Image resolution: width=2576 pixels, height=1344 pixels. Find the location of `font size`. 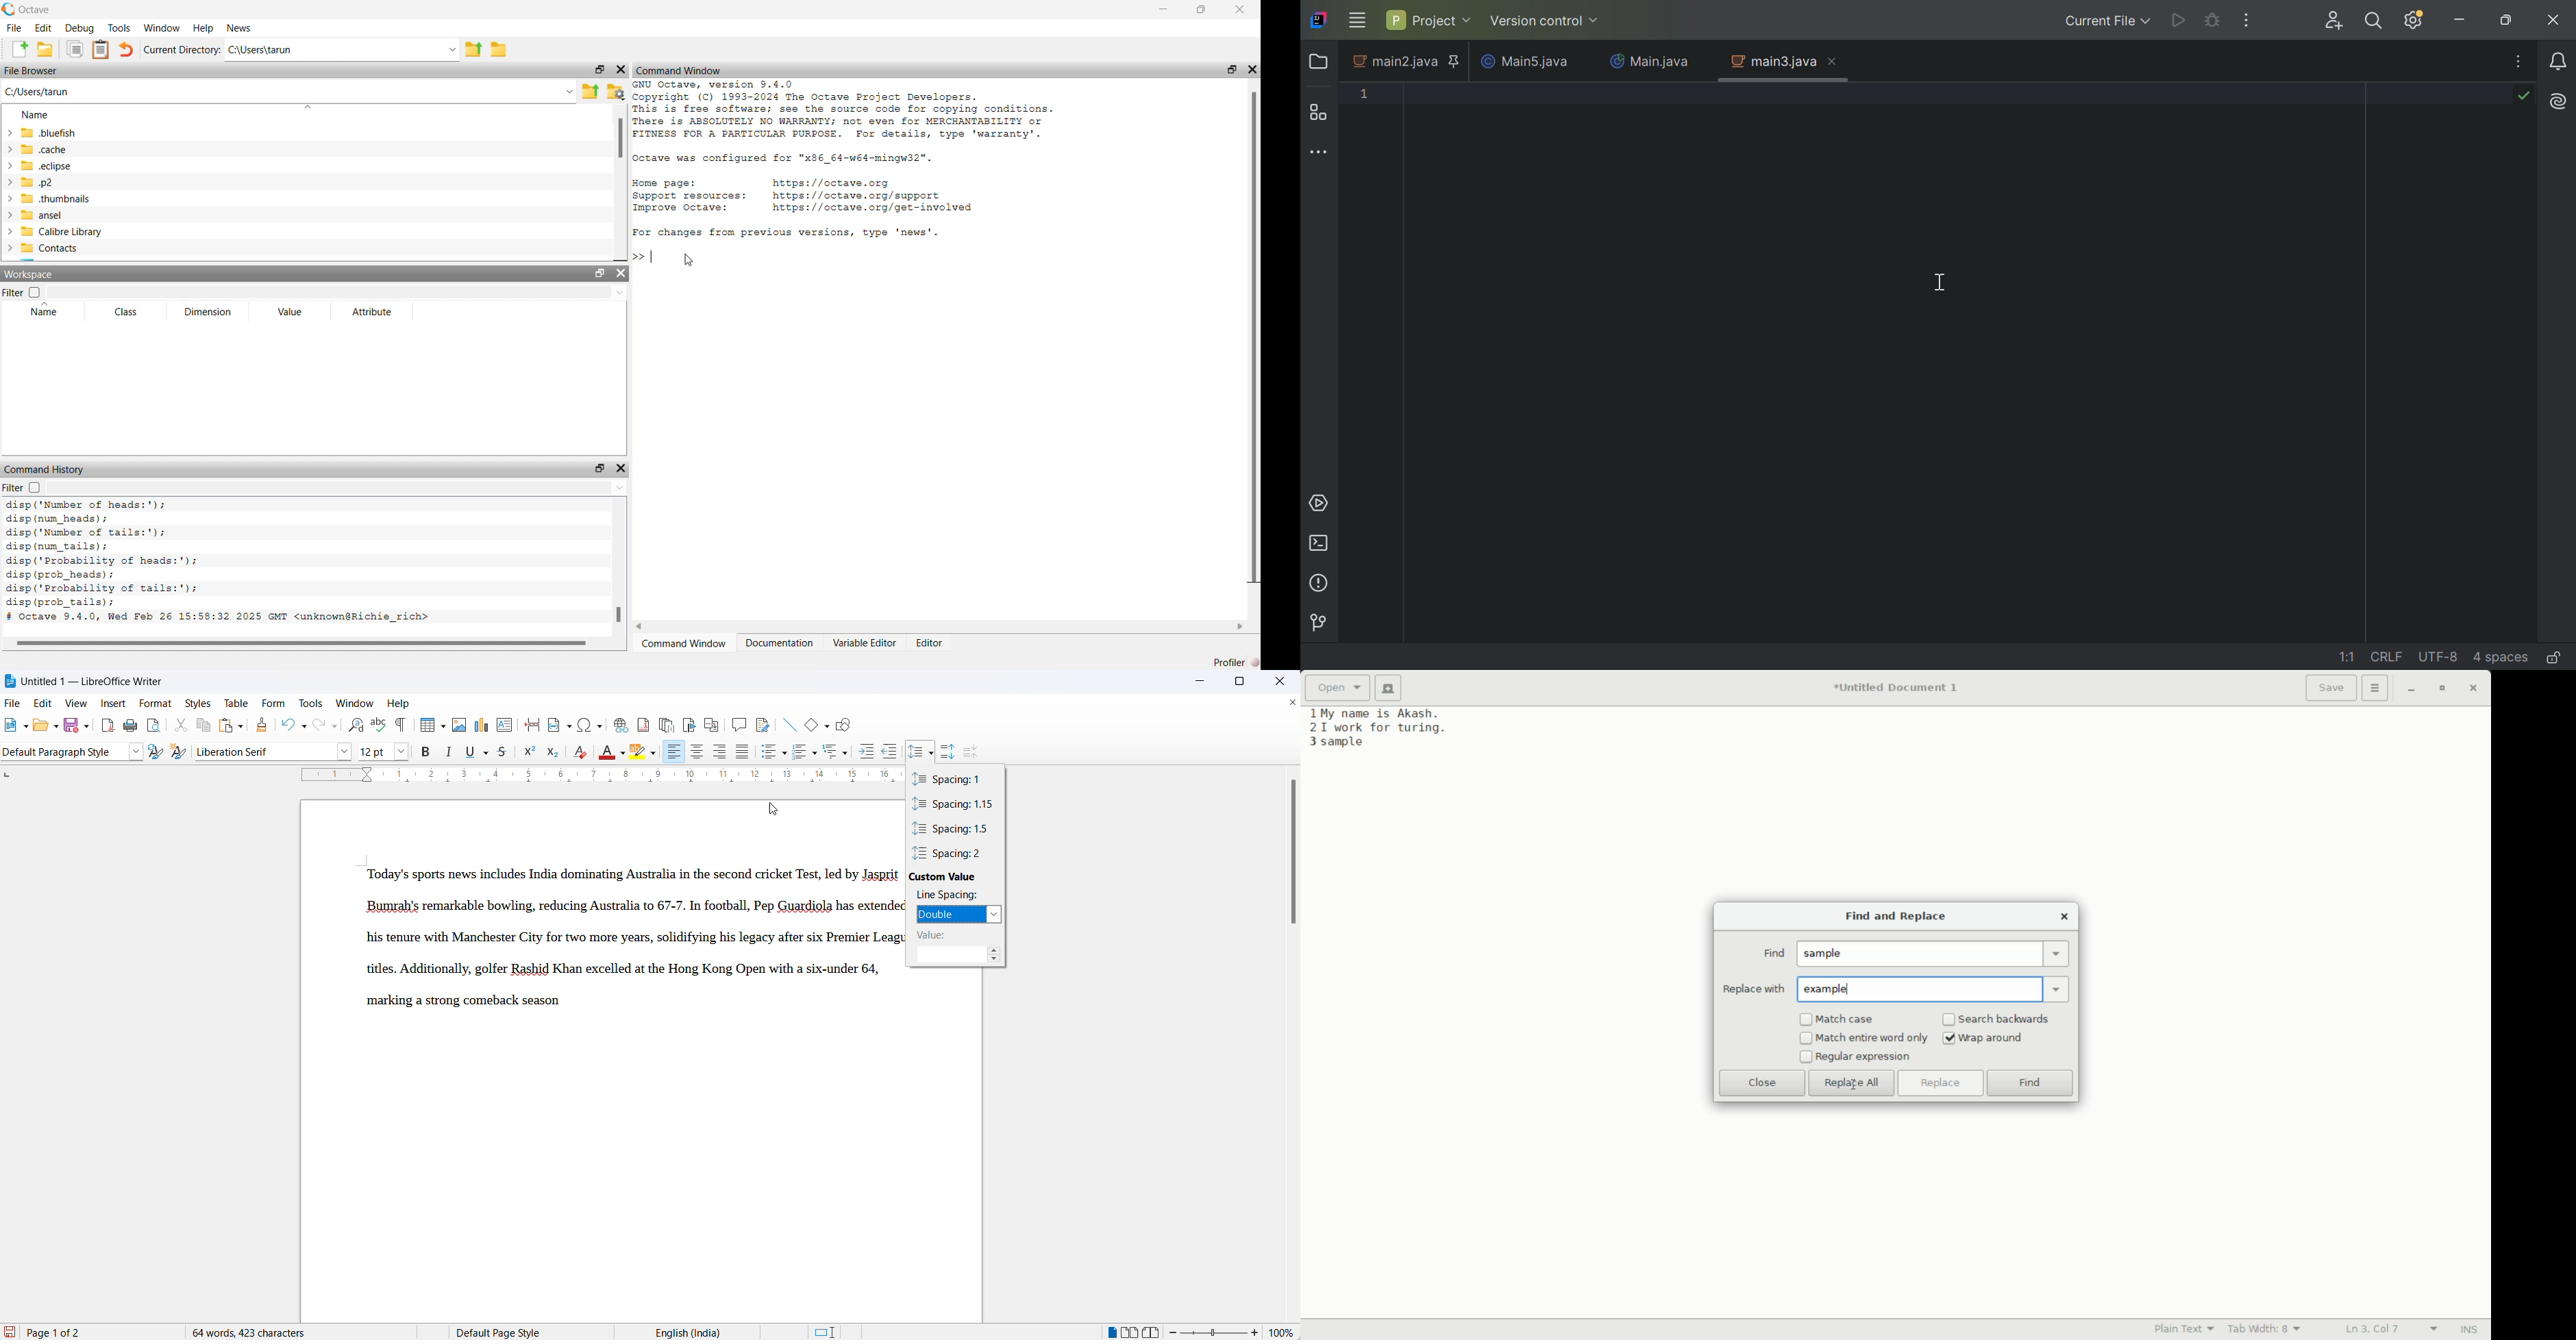

font size is located at coordinates (375, 752).